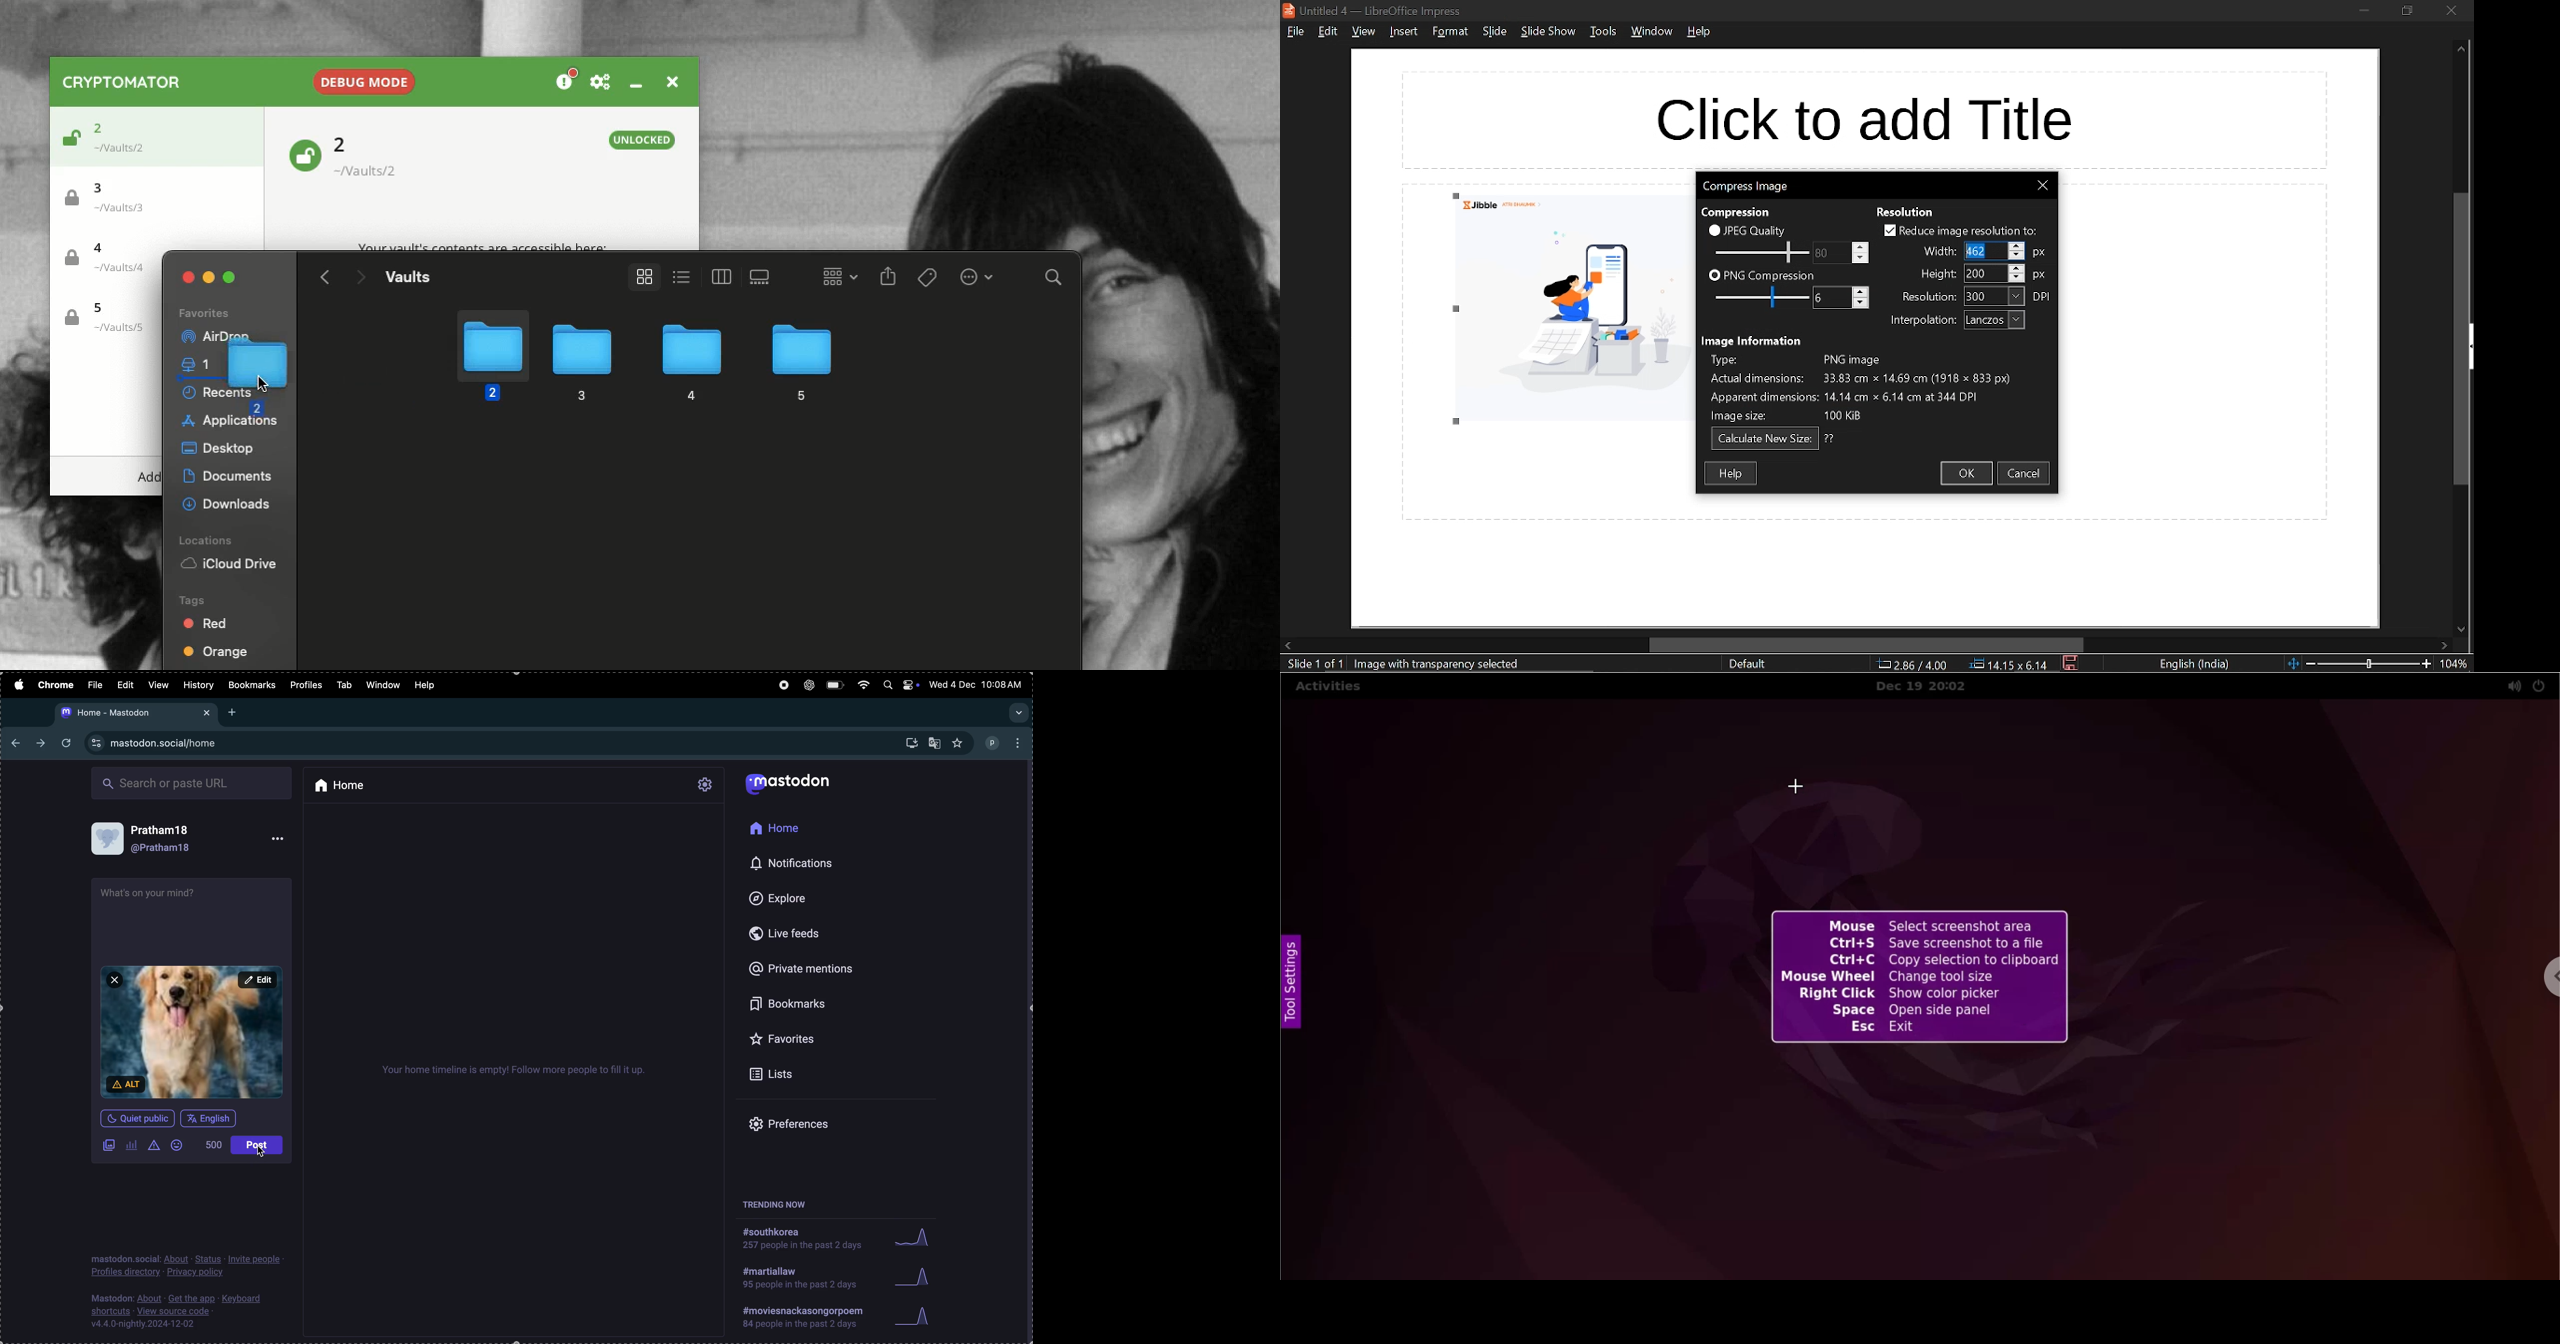 This screenshot has height=1344, width=2576. What do you see at coordinates (2463, 340) in the screenshot?
I see `vertical scrollbar` at bounding box center [2463, 340].